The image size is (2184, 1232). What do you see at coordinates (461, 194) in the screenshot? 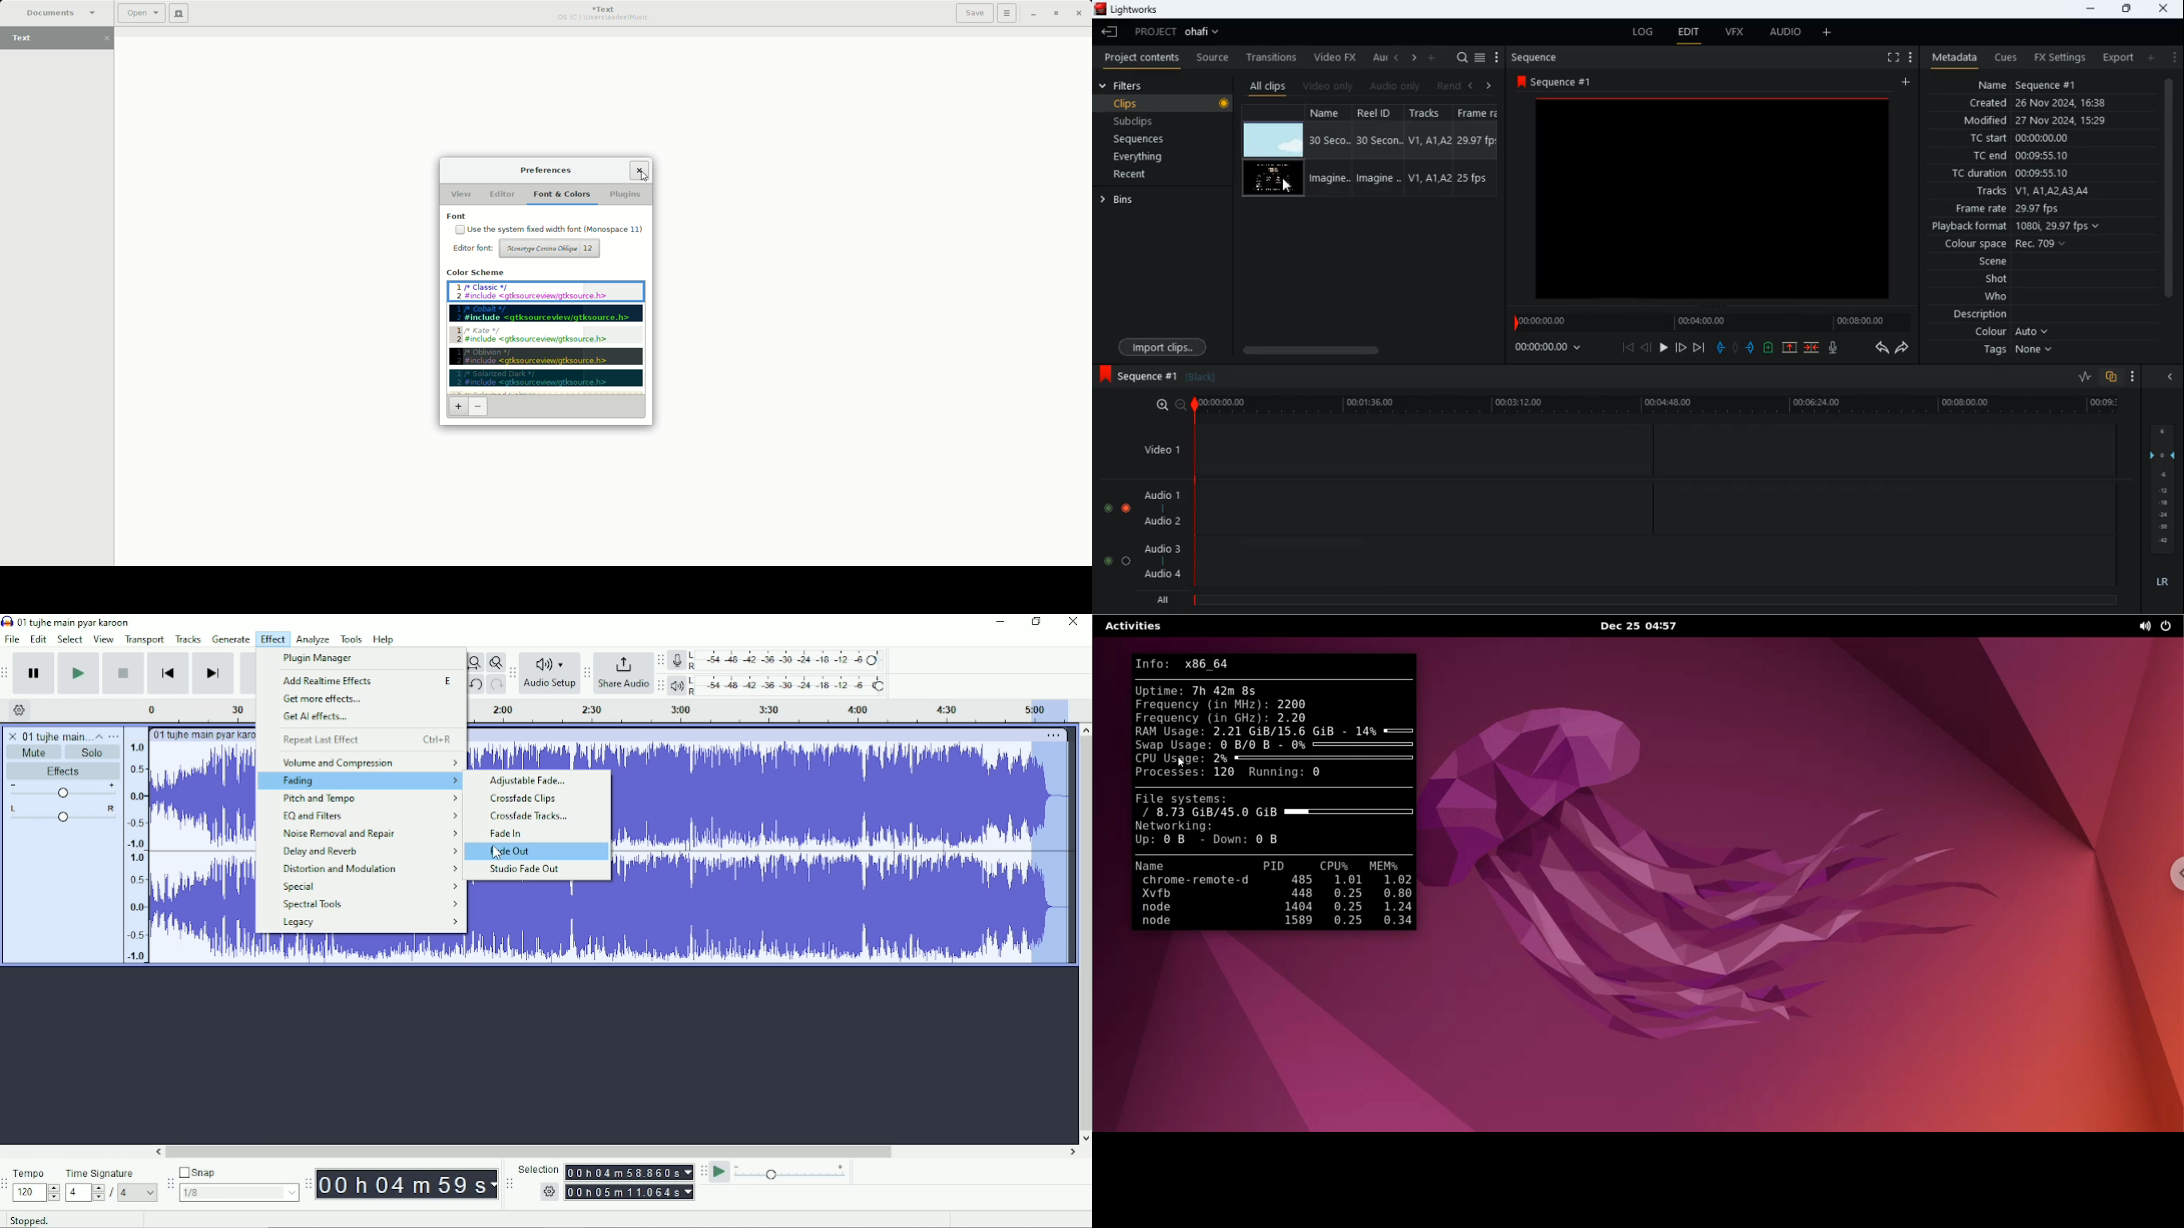
I see `View` at bounding box center [461, 194].